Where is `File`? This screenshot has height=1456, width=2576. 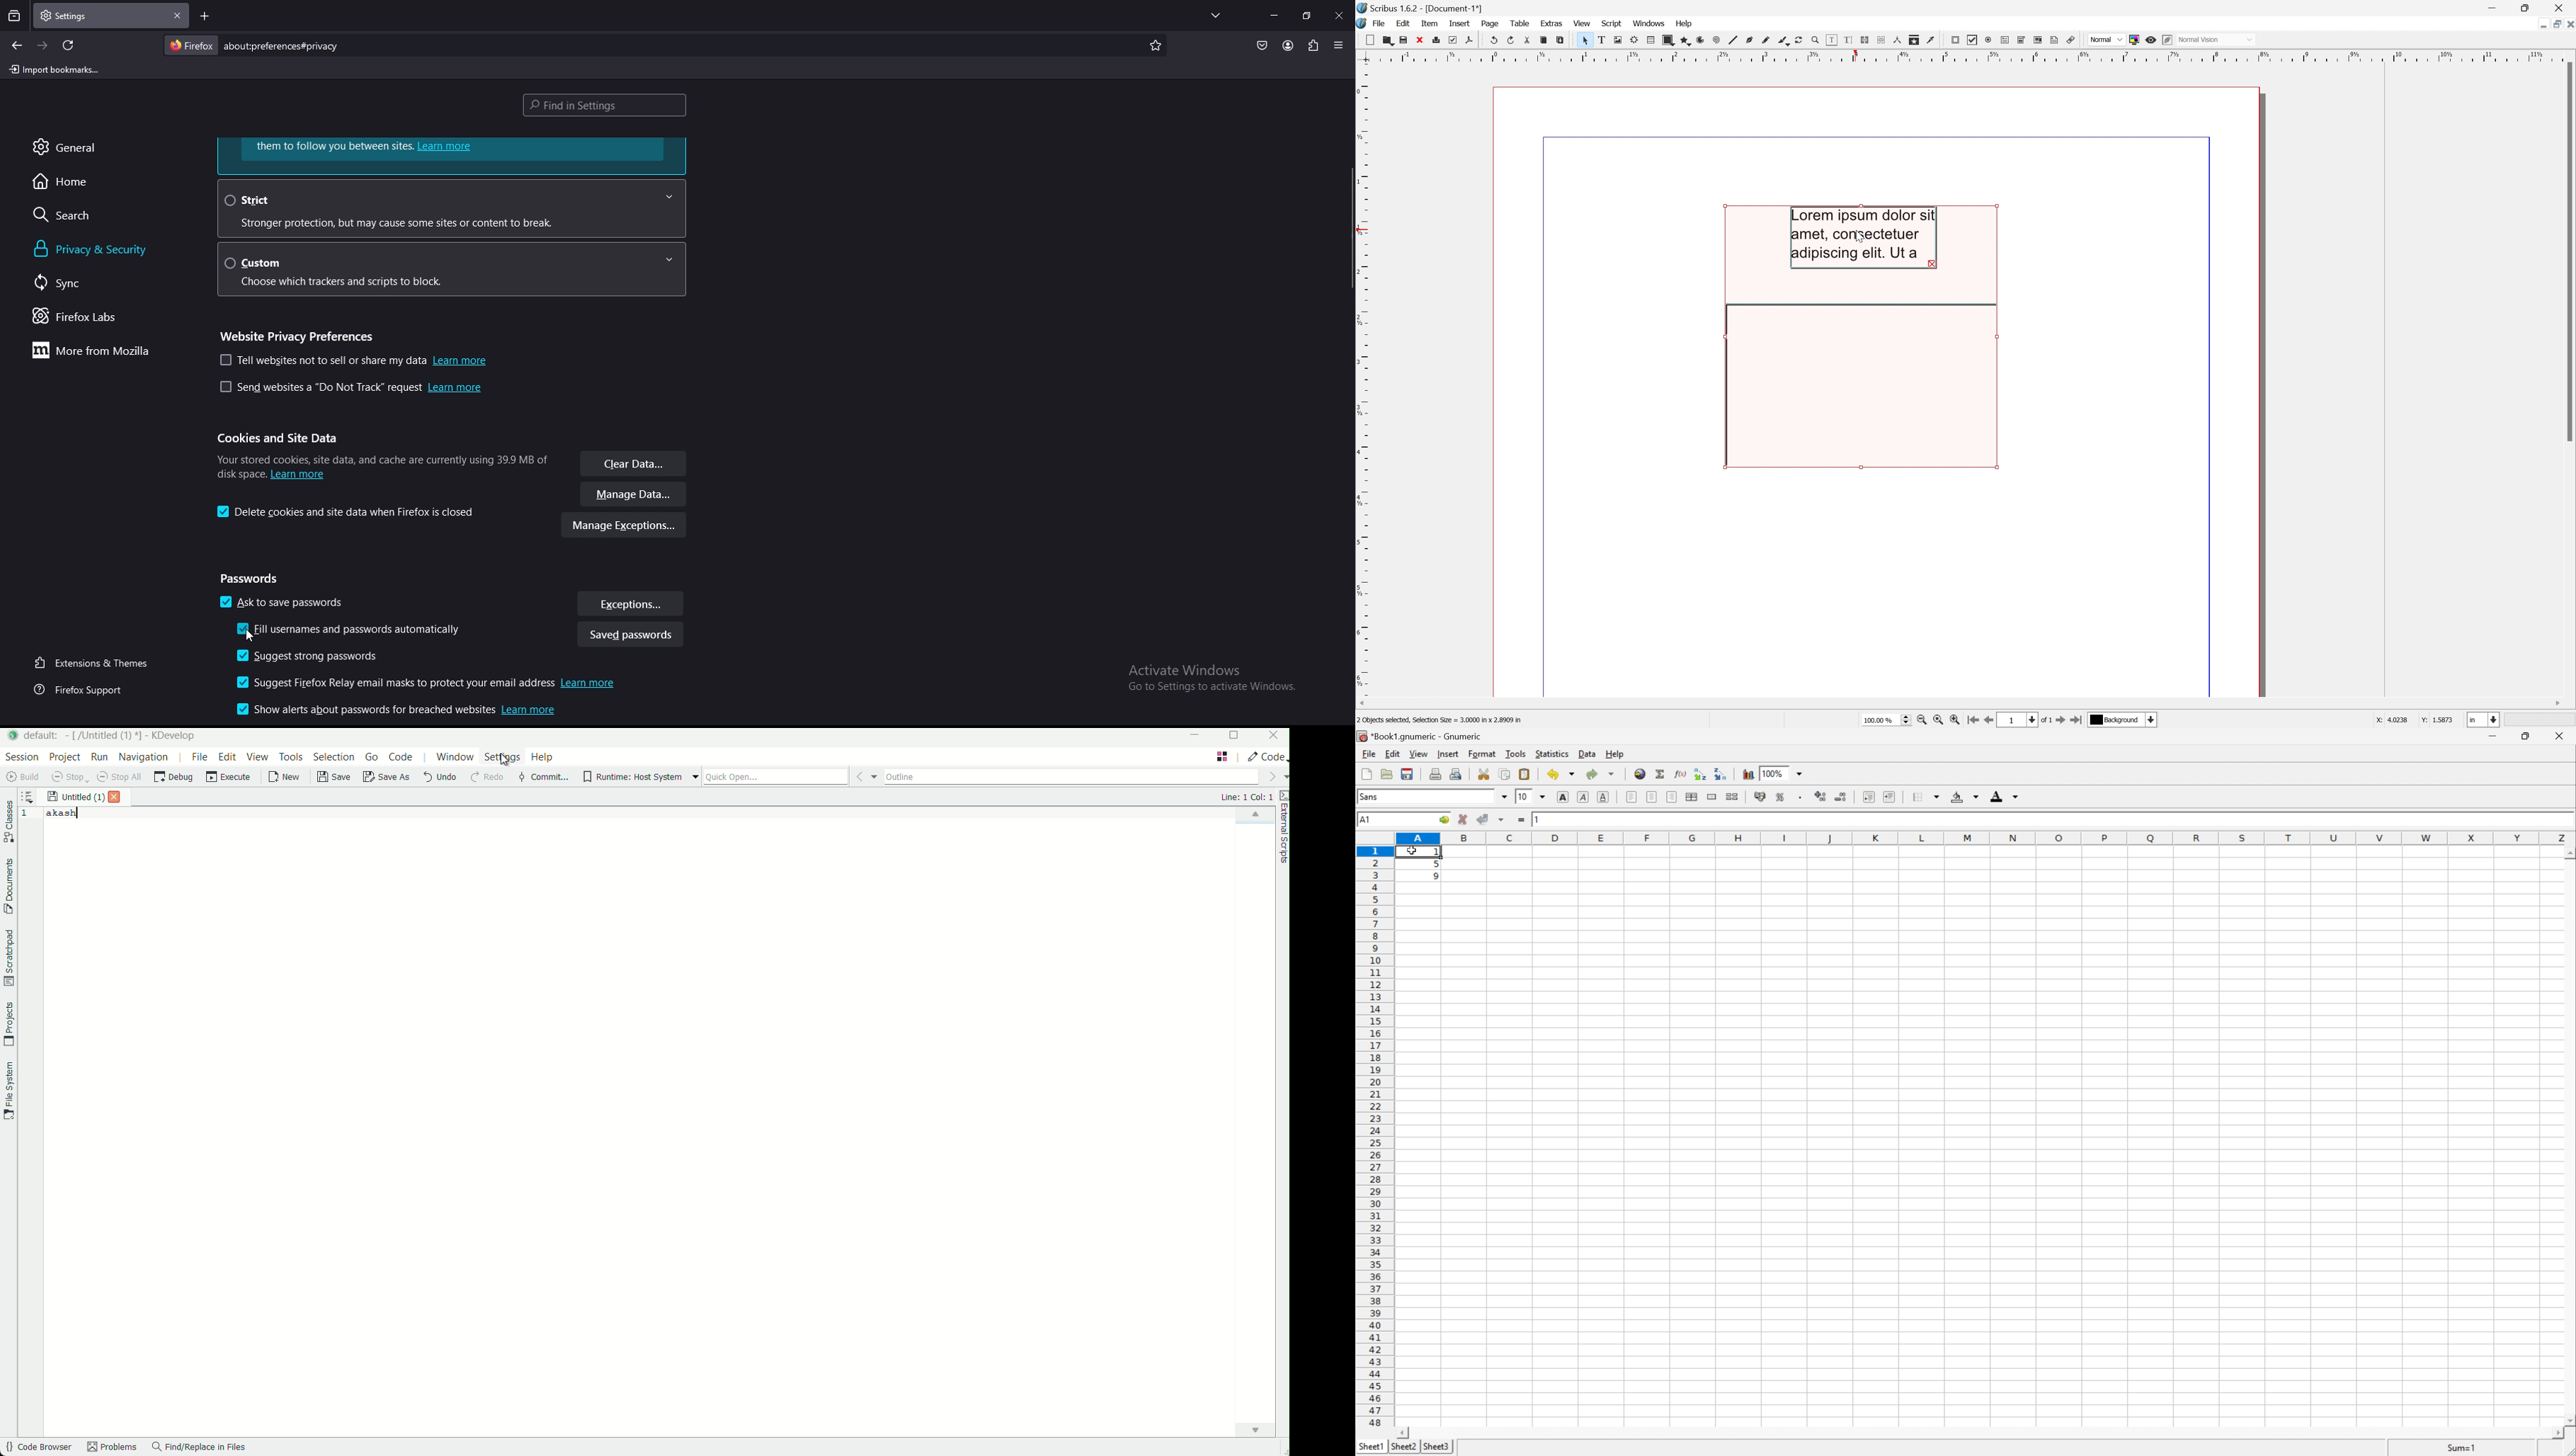
File is located at coordinates (1377, 23).